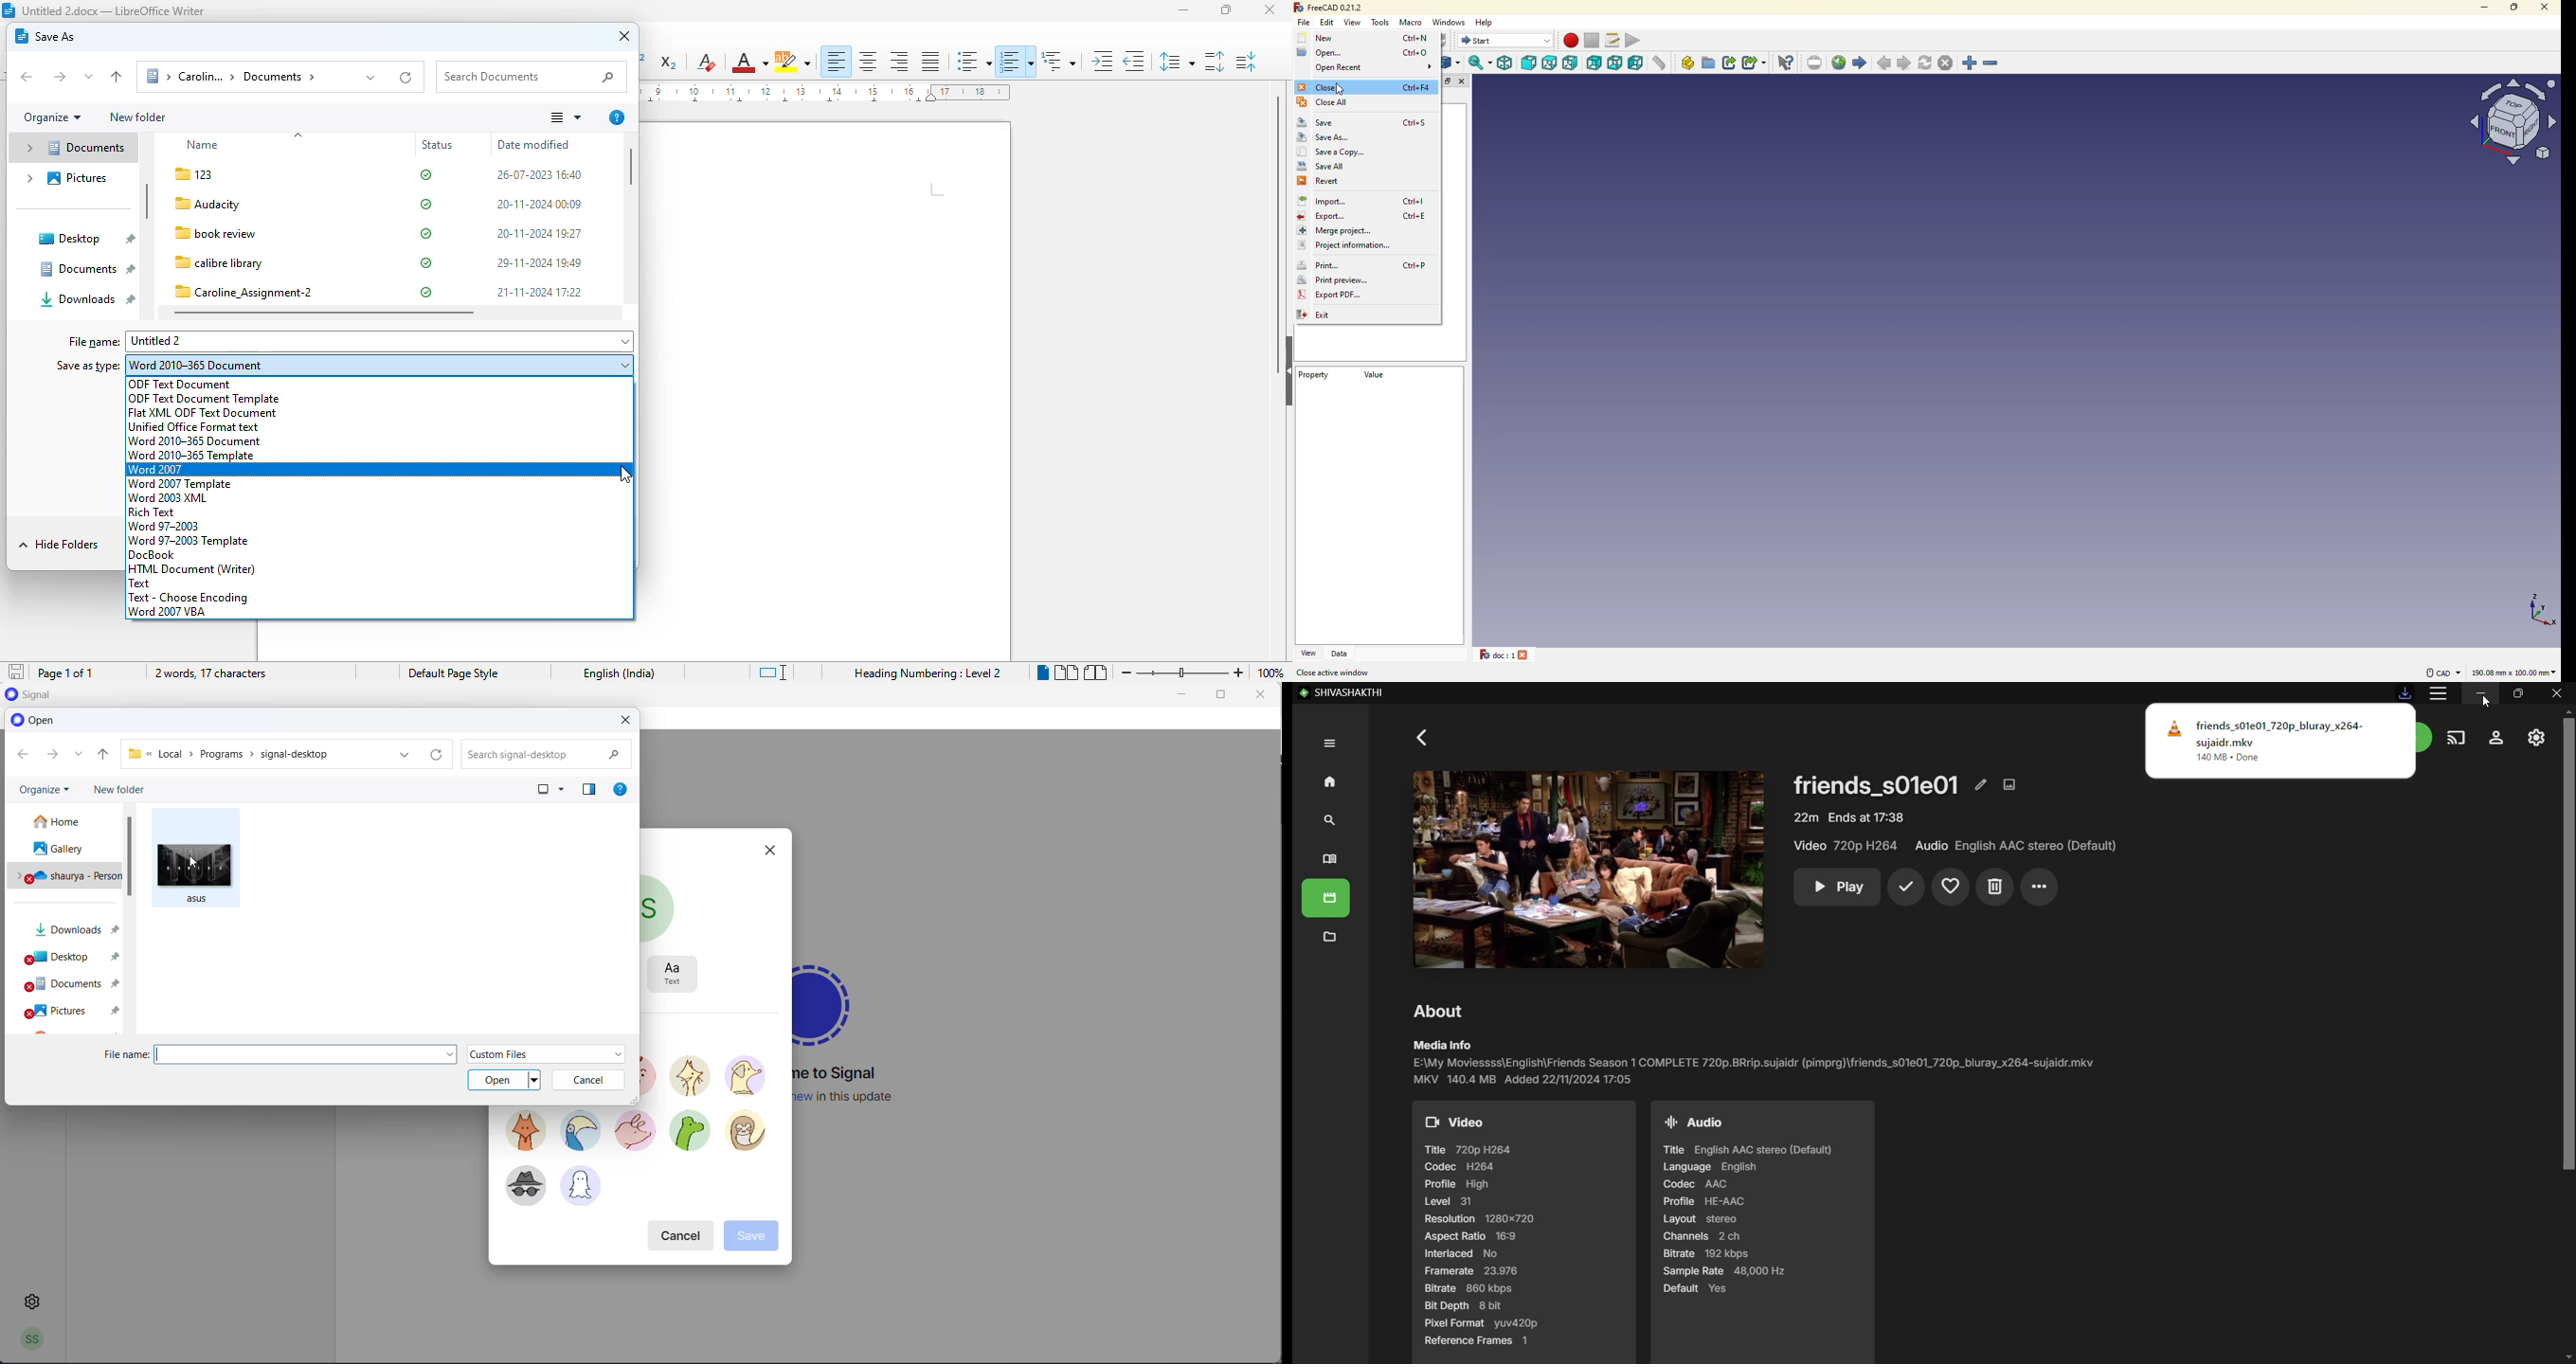  What do you see at coordinates (71, 927) in the screenshot?
I see `downloads` at bounding box center [71, 927].